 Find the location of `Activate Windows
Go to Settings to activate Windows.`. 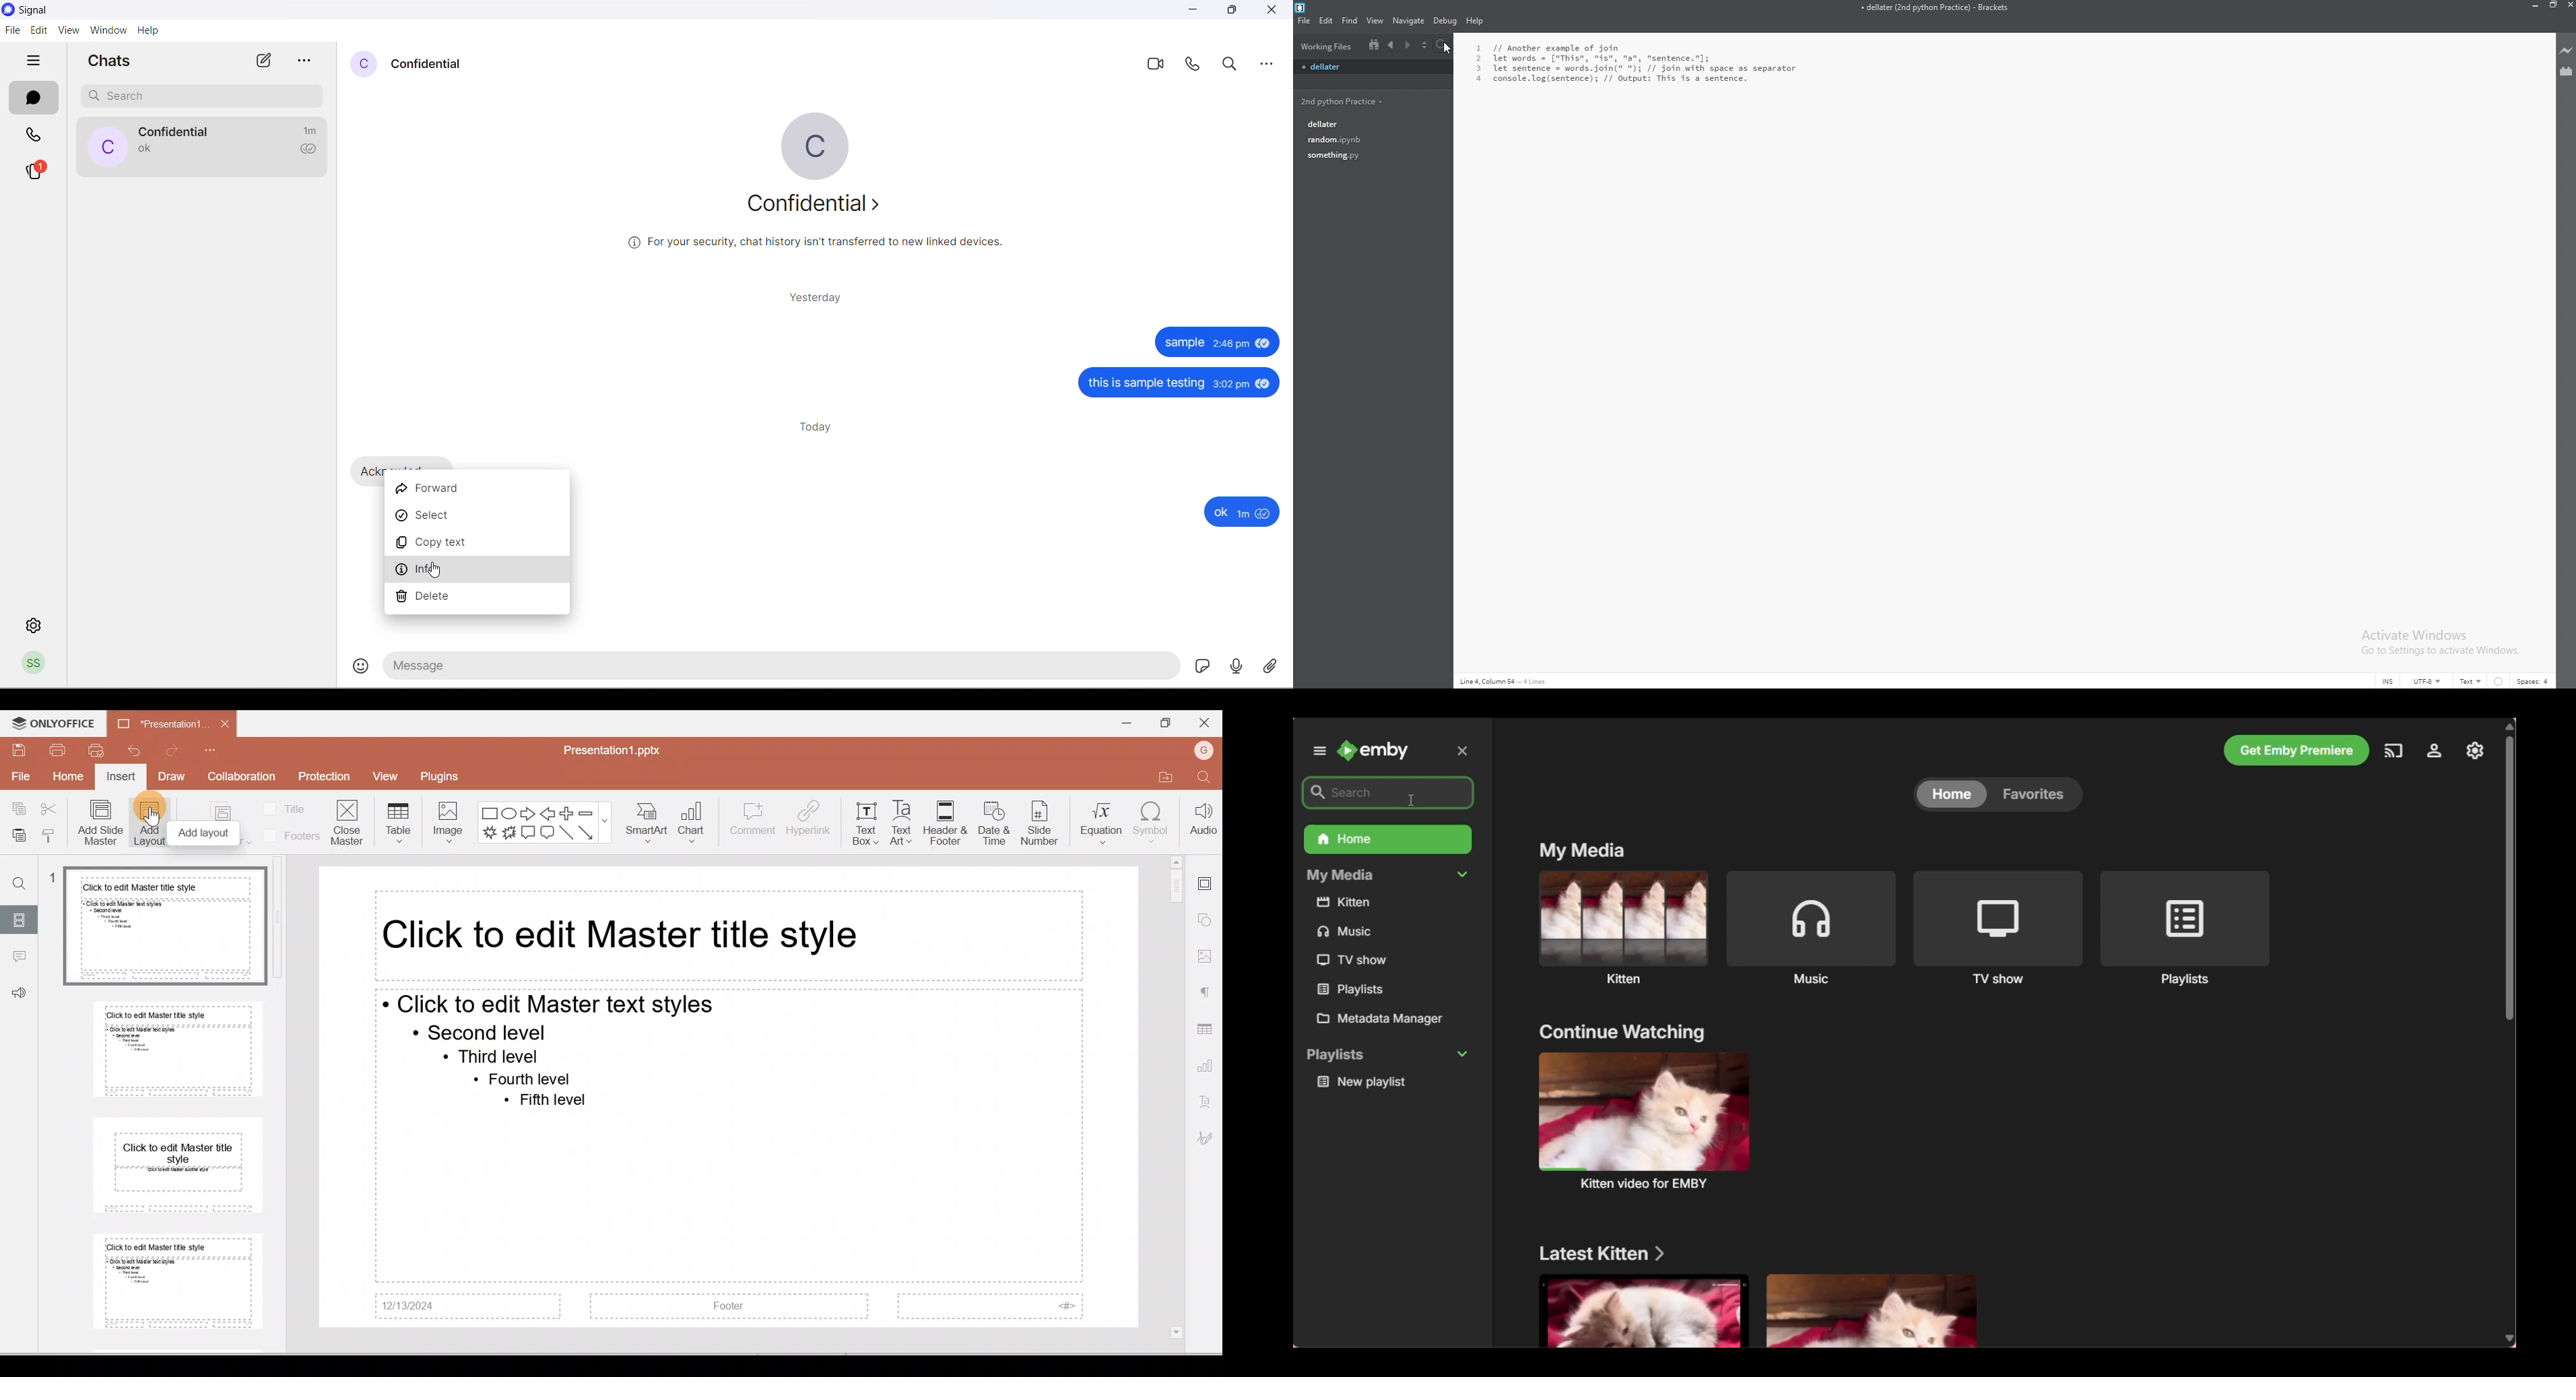

Activate Windows
Go to Settings to activate Windows. is located at coordinates (2444, 640).